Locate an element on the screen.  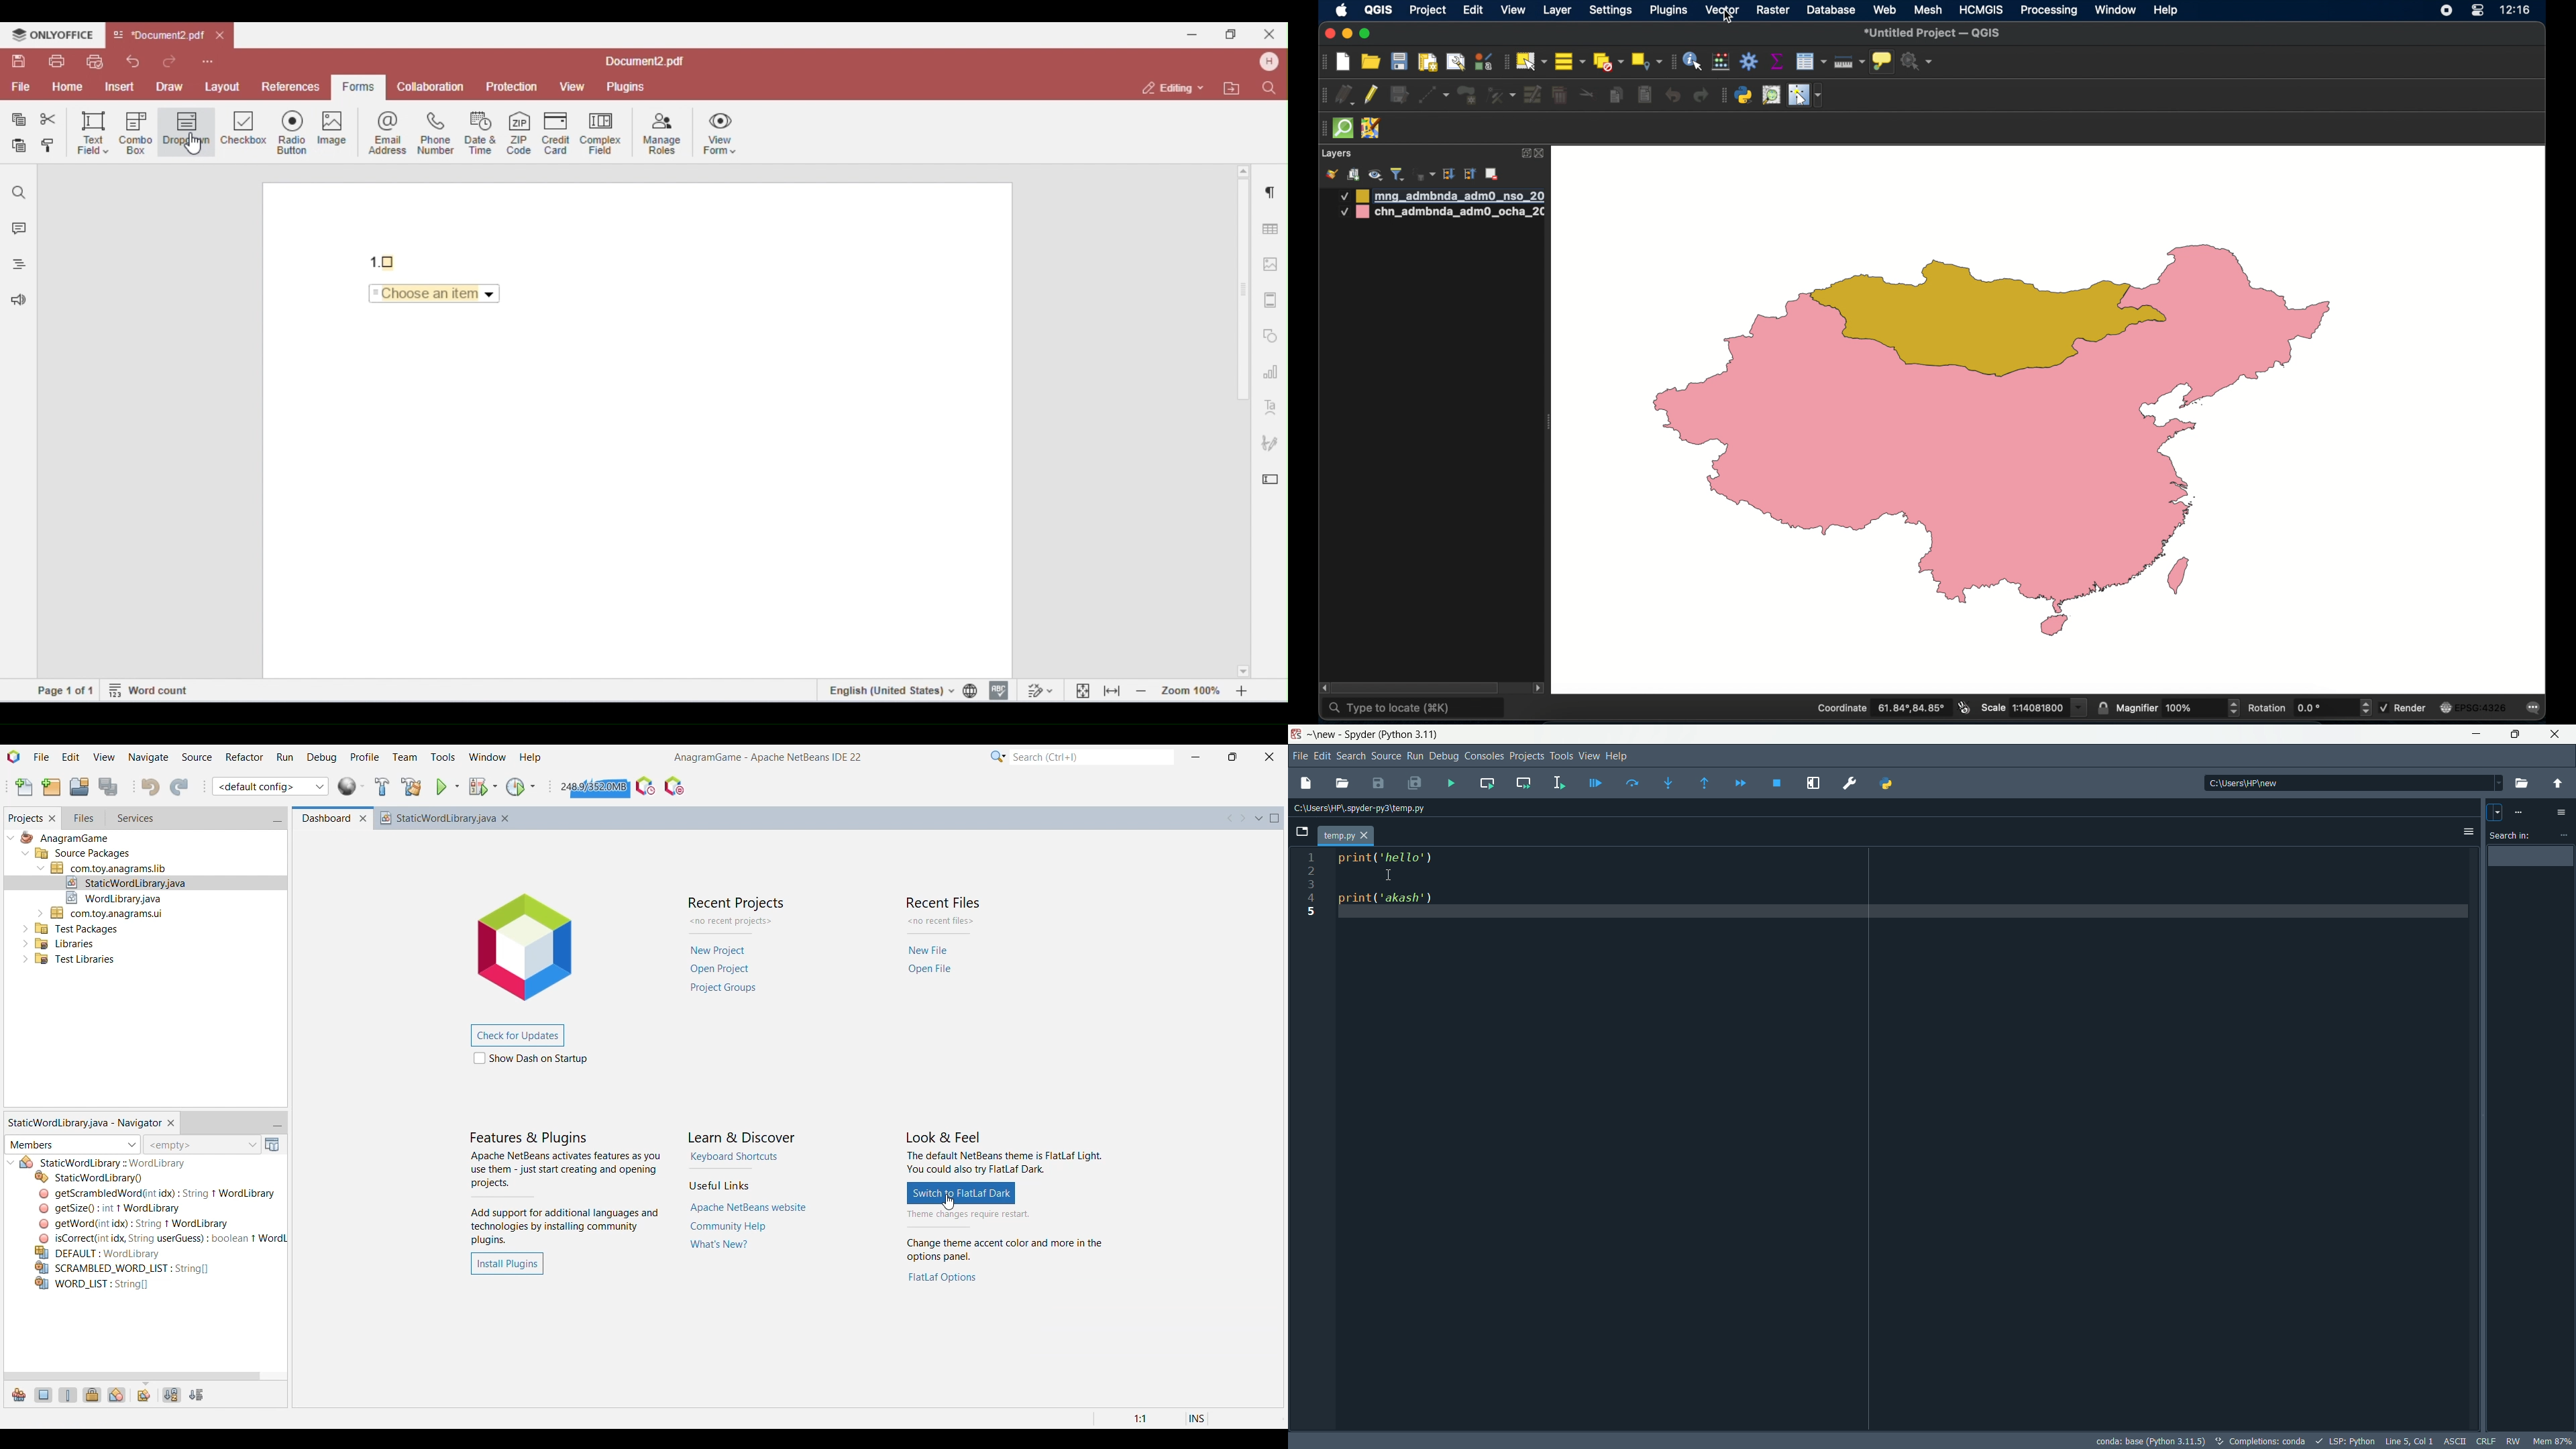
apple icon is located at coordinates (1342, 10).